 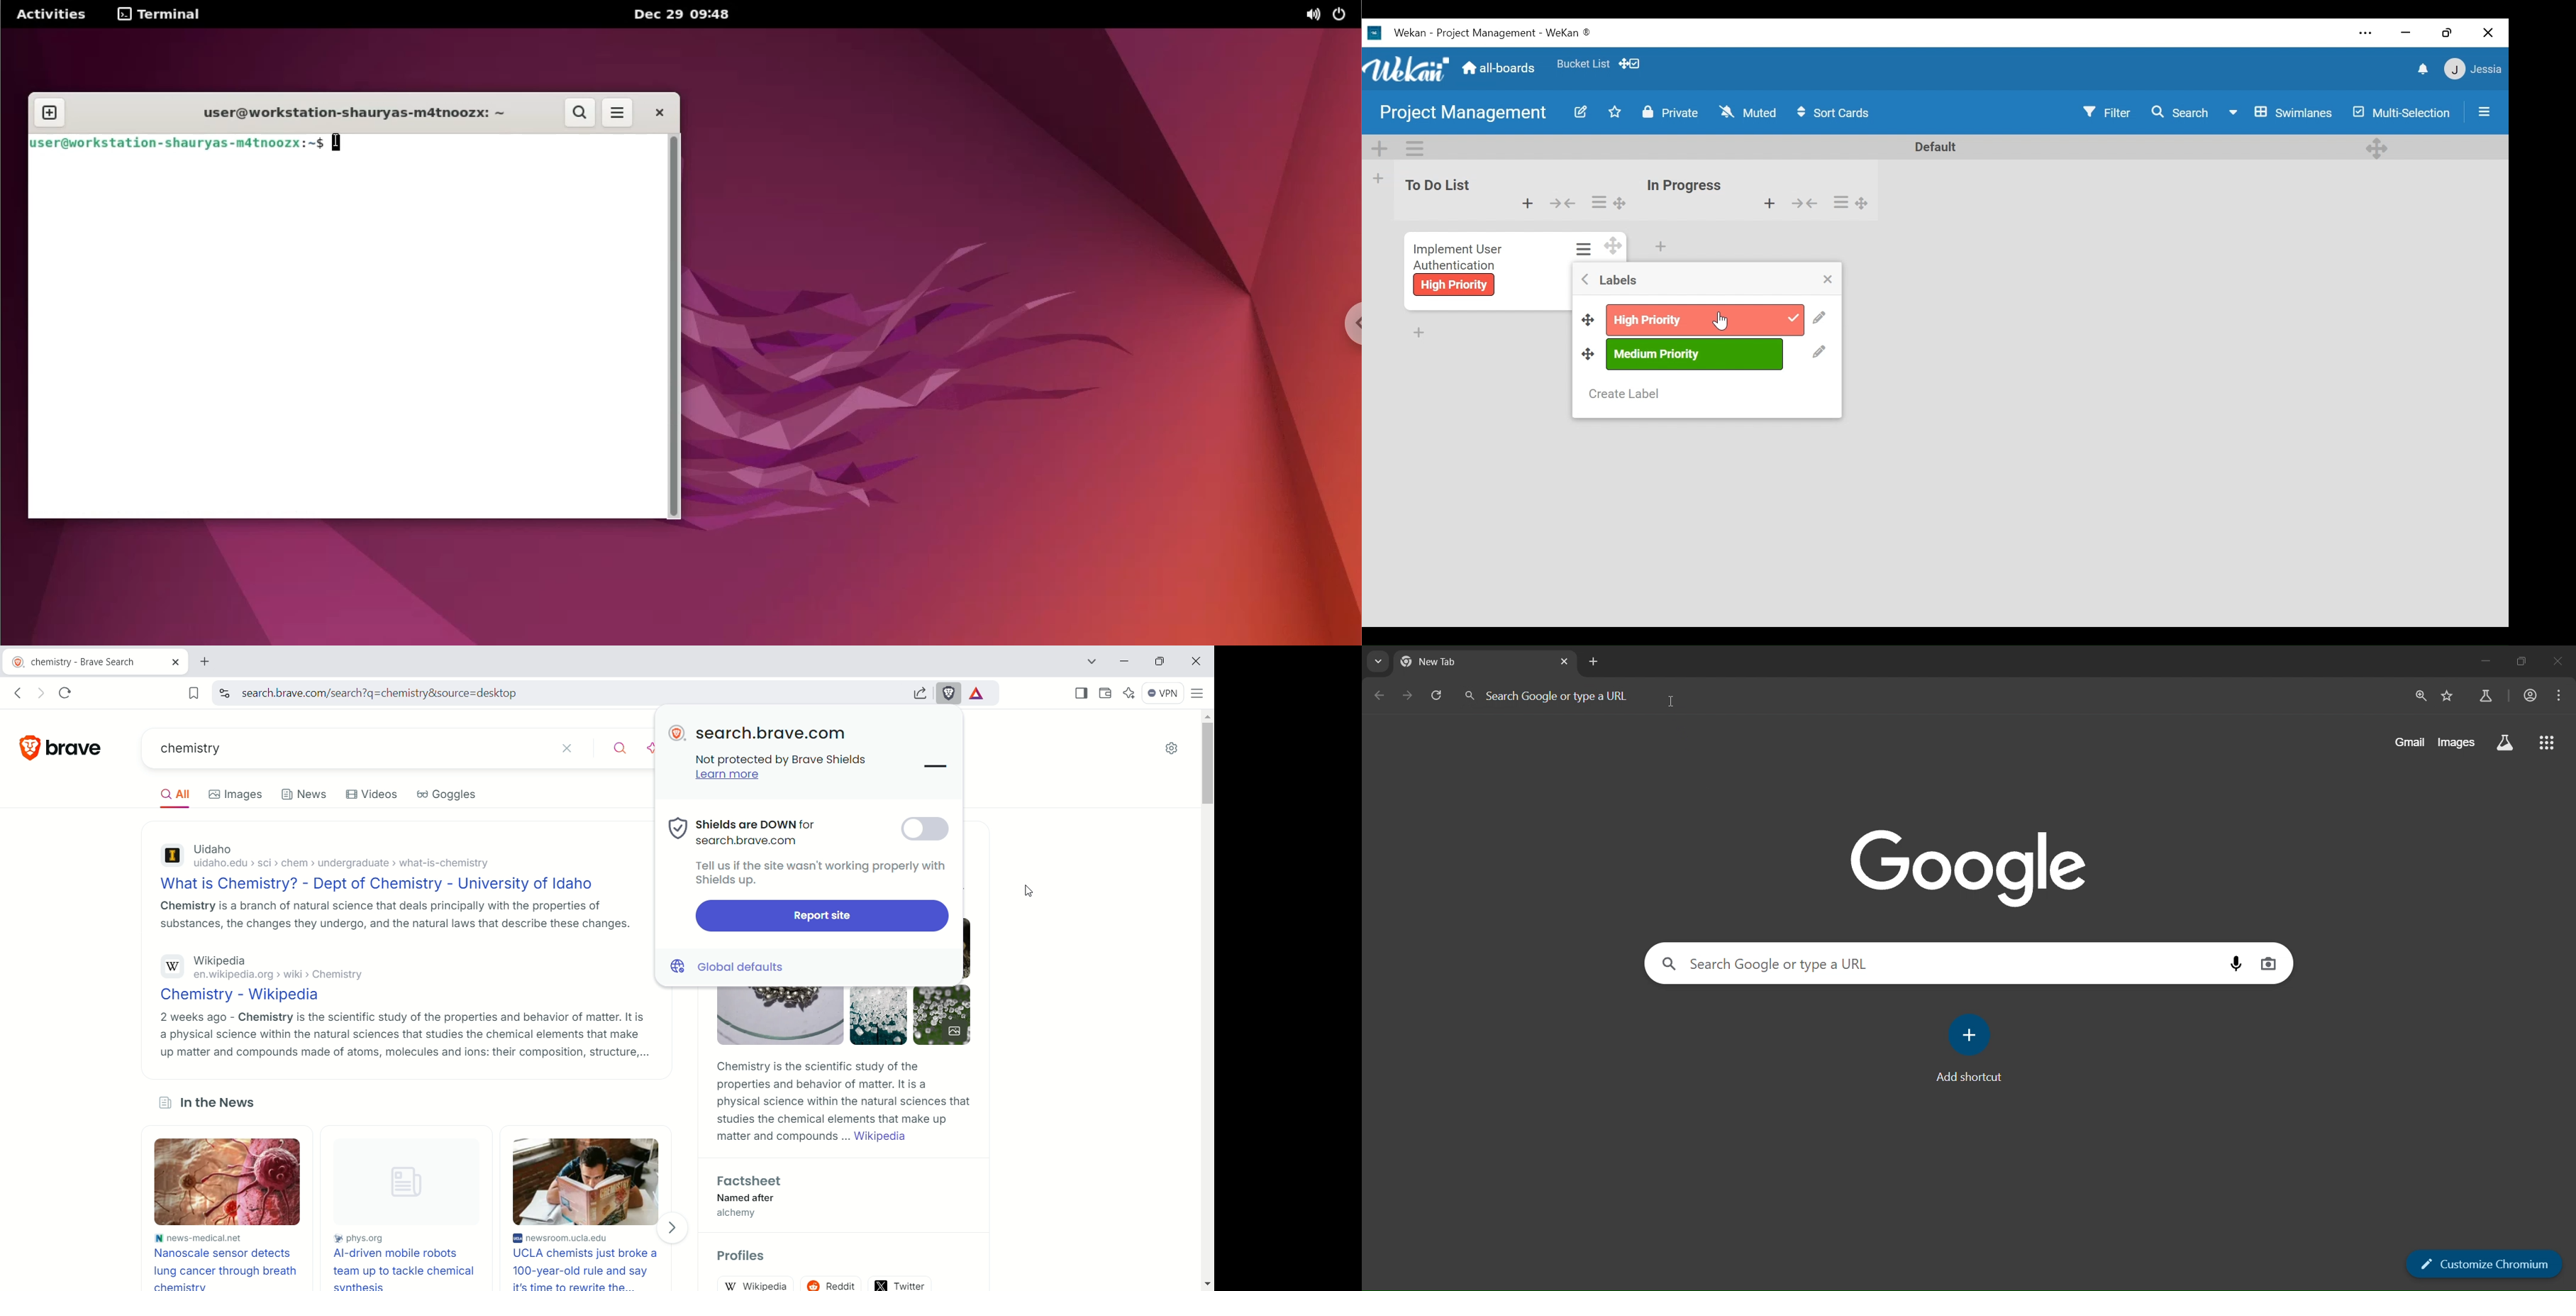 I want to click on Factsheet, so click(x=754, y=1181).